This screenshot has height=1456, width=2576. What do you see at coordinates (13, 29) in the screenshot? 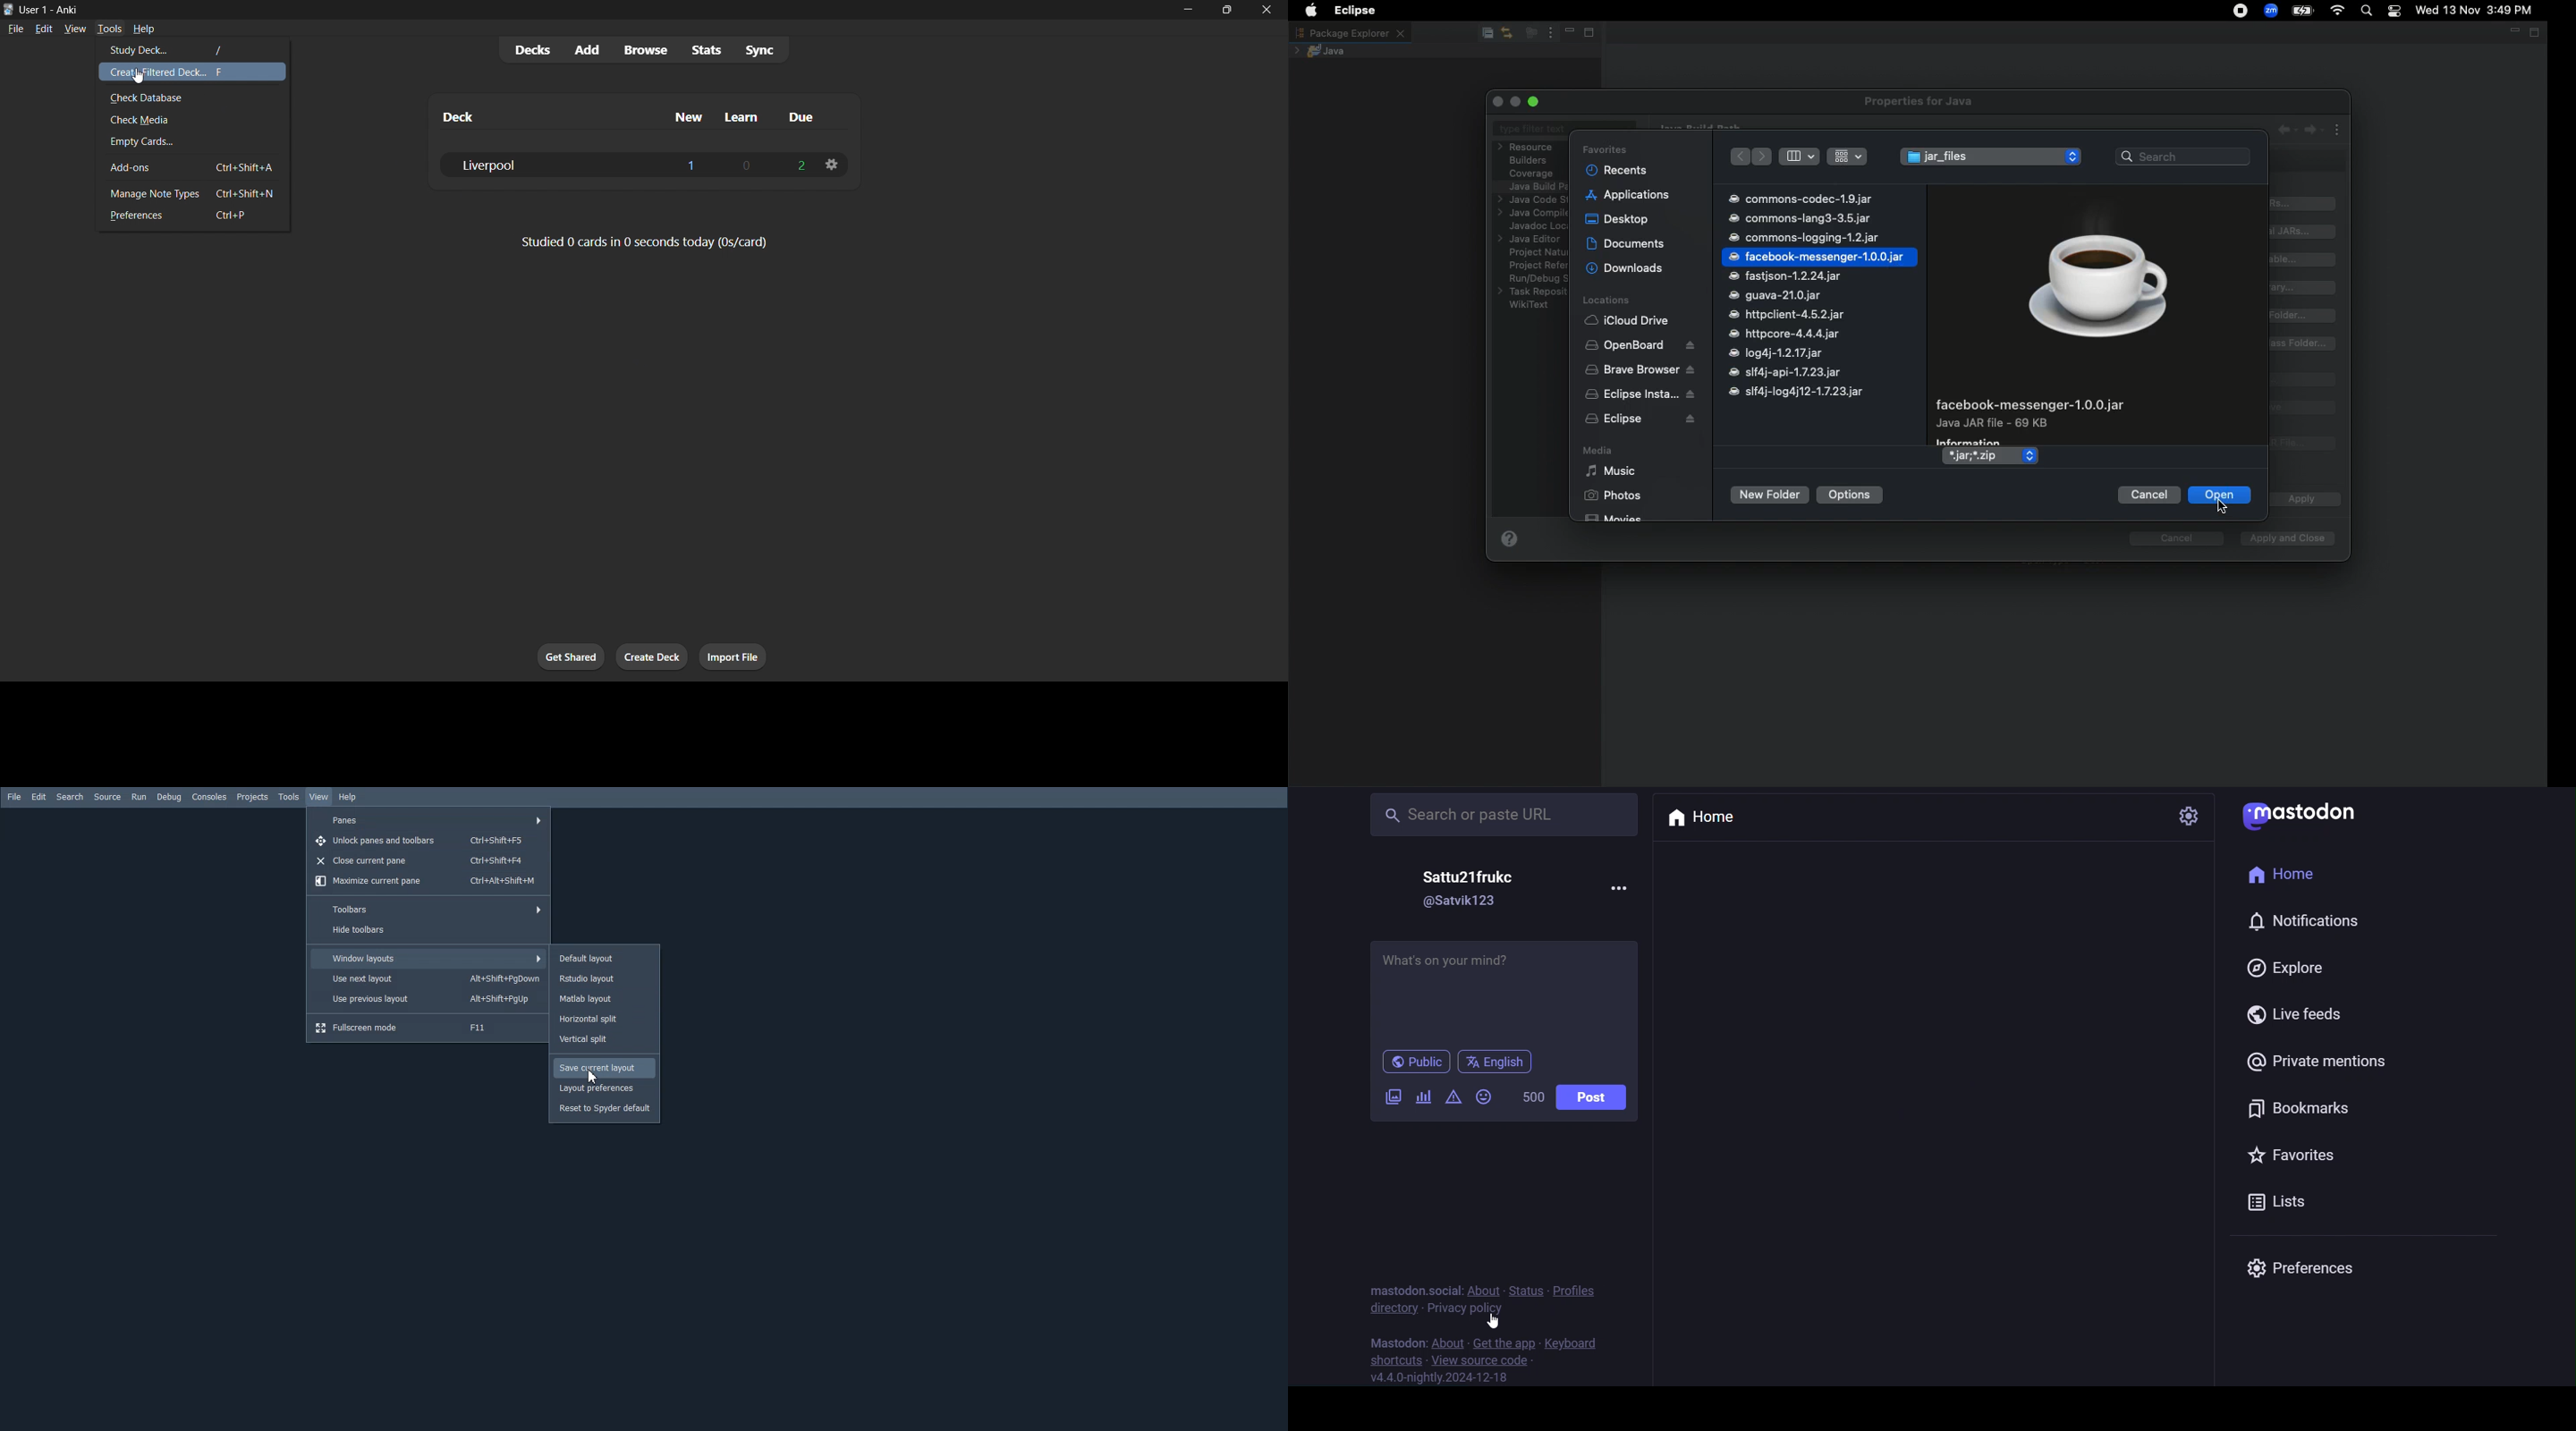
I see `file` at bounding box center [13, 29].